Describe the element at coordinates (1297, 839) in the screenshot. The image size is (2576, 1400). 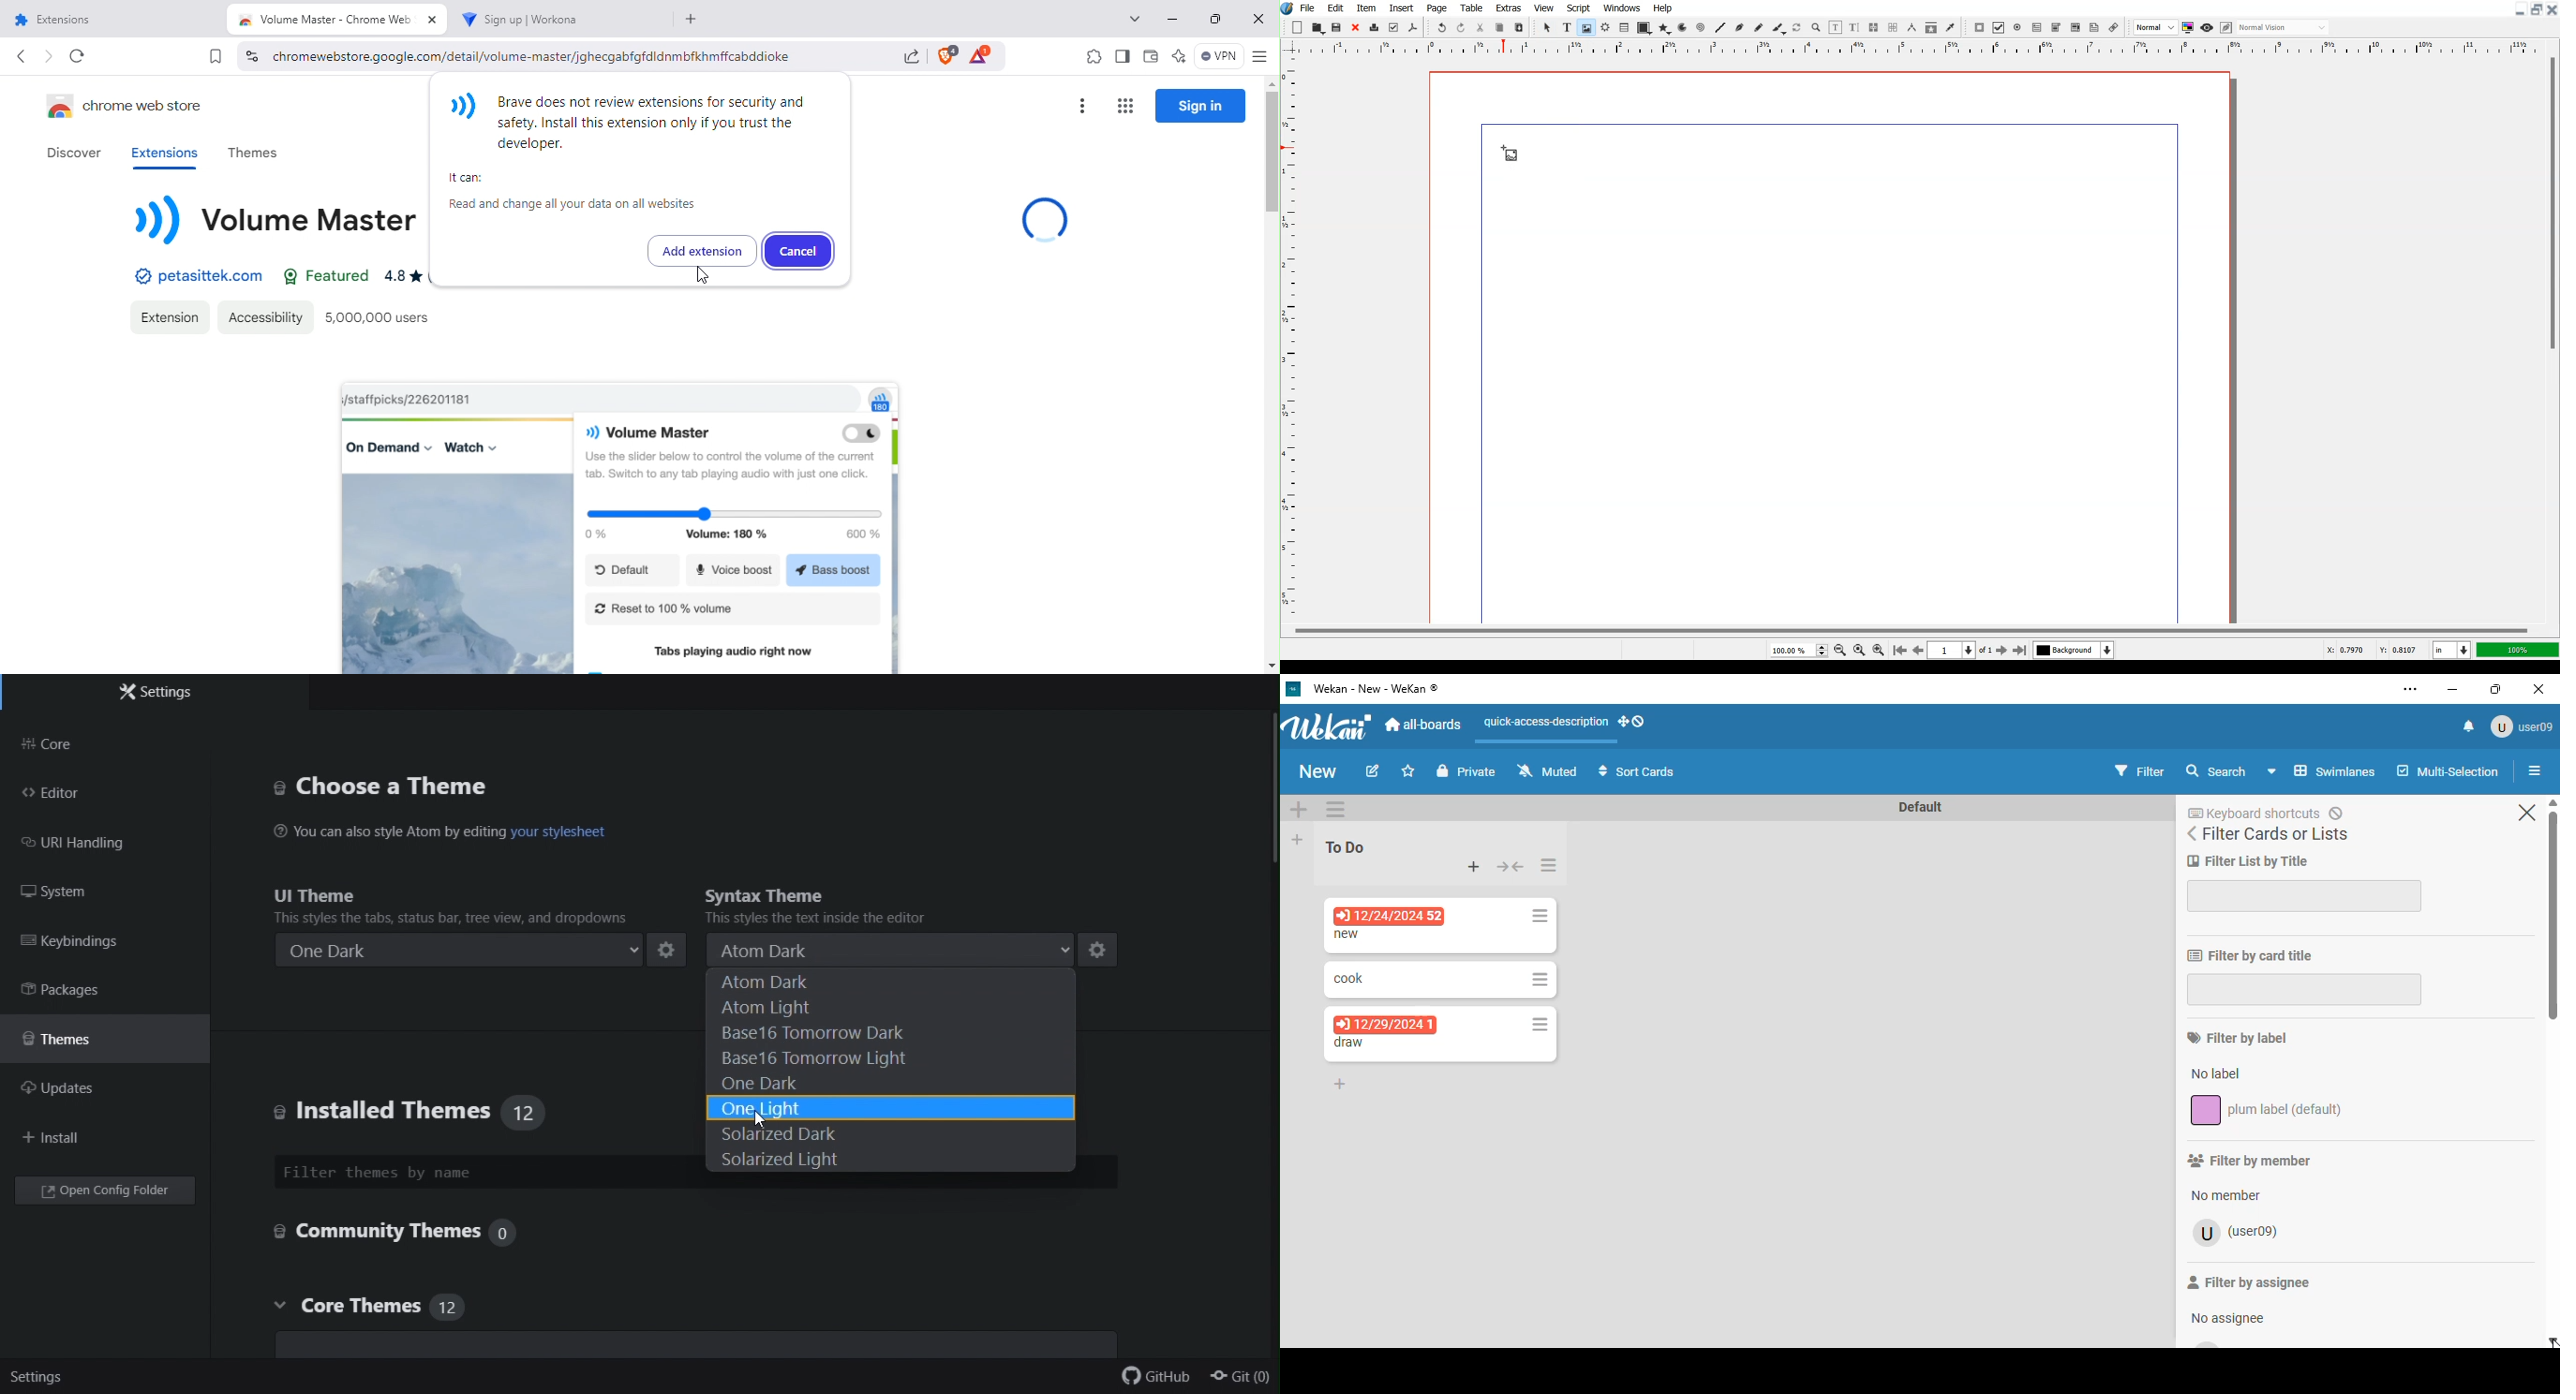
I see `add list` at that location.